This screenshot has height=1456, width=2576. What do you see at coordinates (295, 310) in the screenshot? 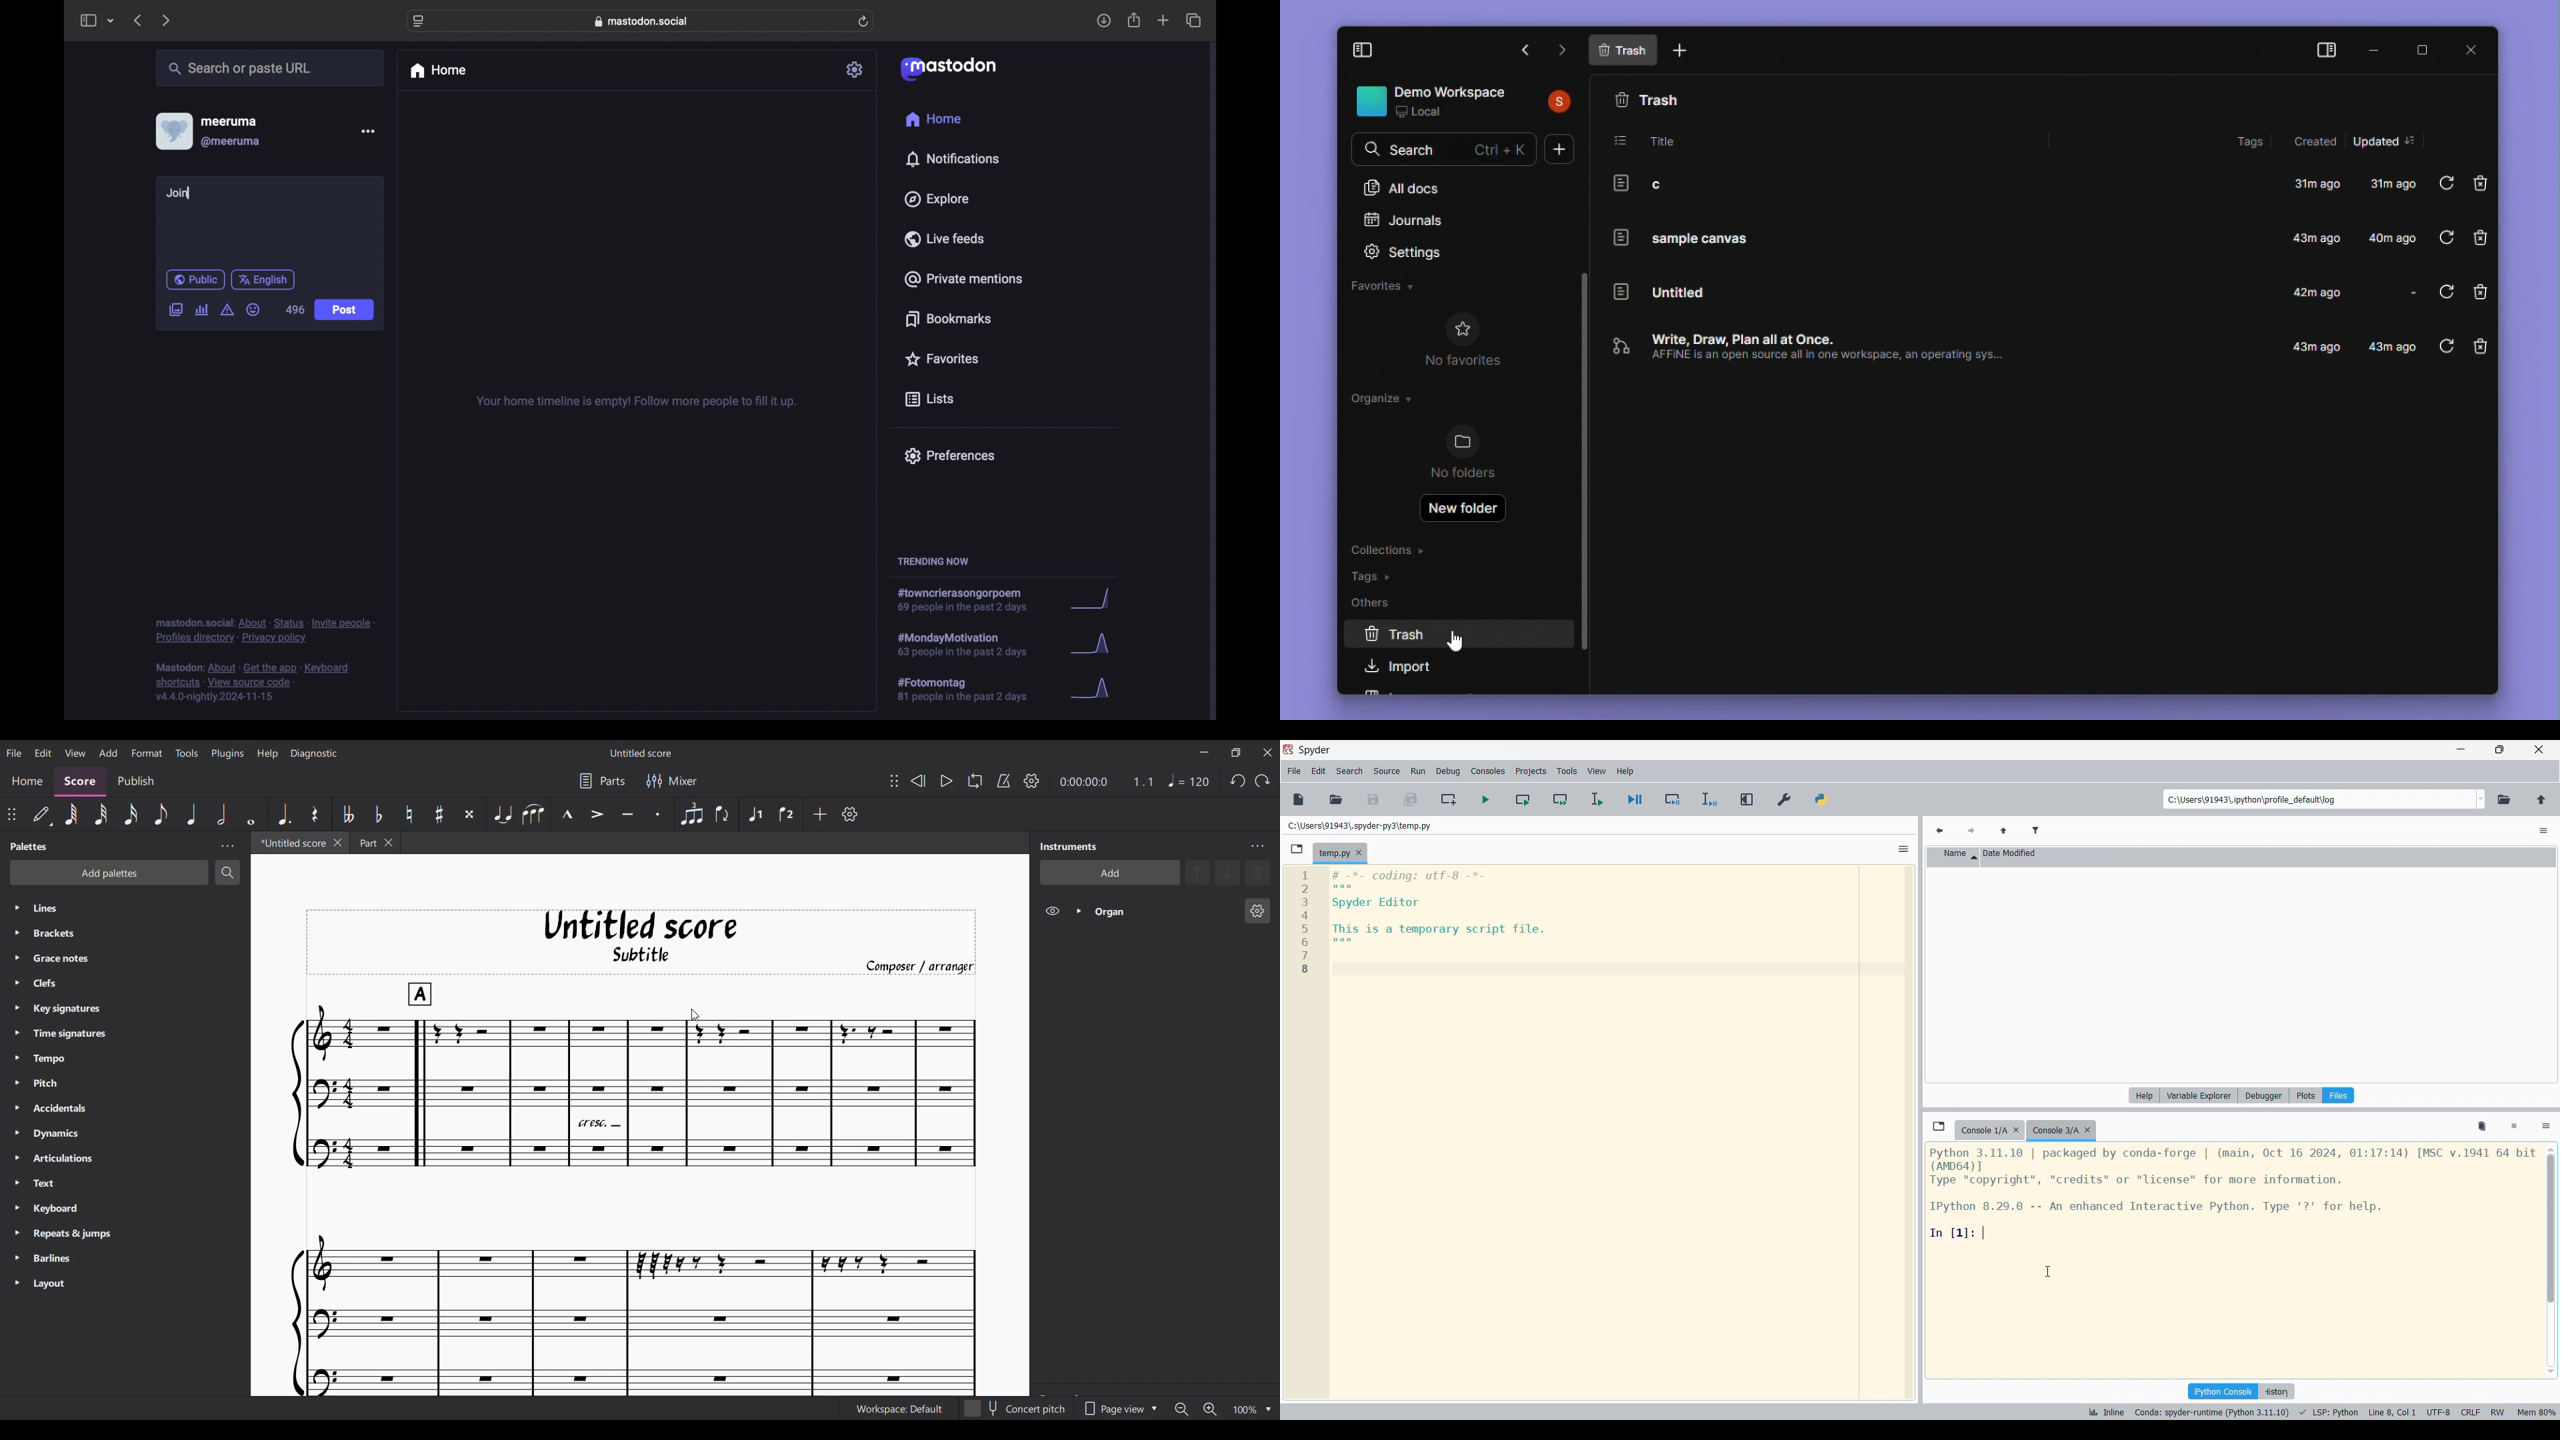
I see `496` at bounding box center [295, 310].